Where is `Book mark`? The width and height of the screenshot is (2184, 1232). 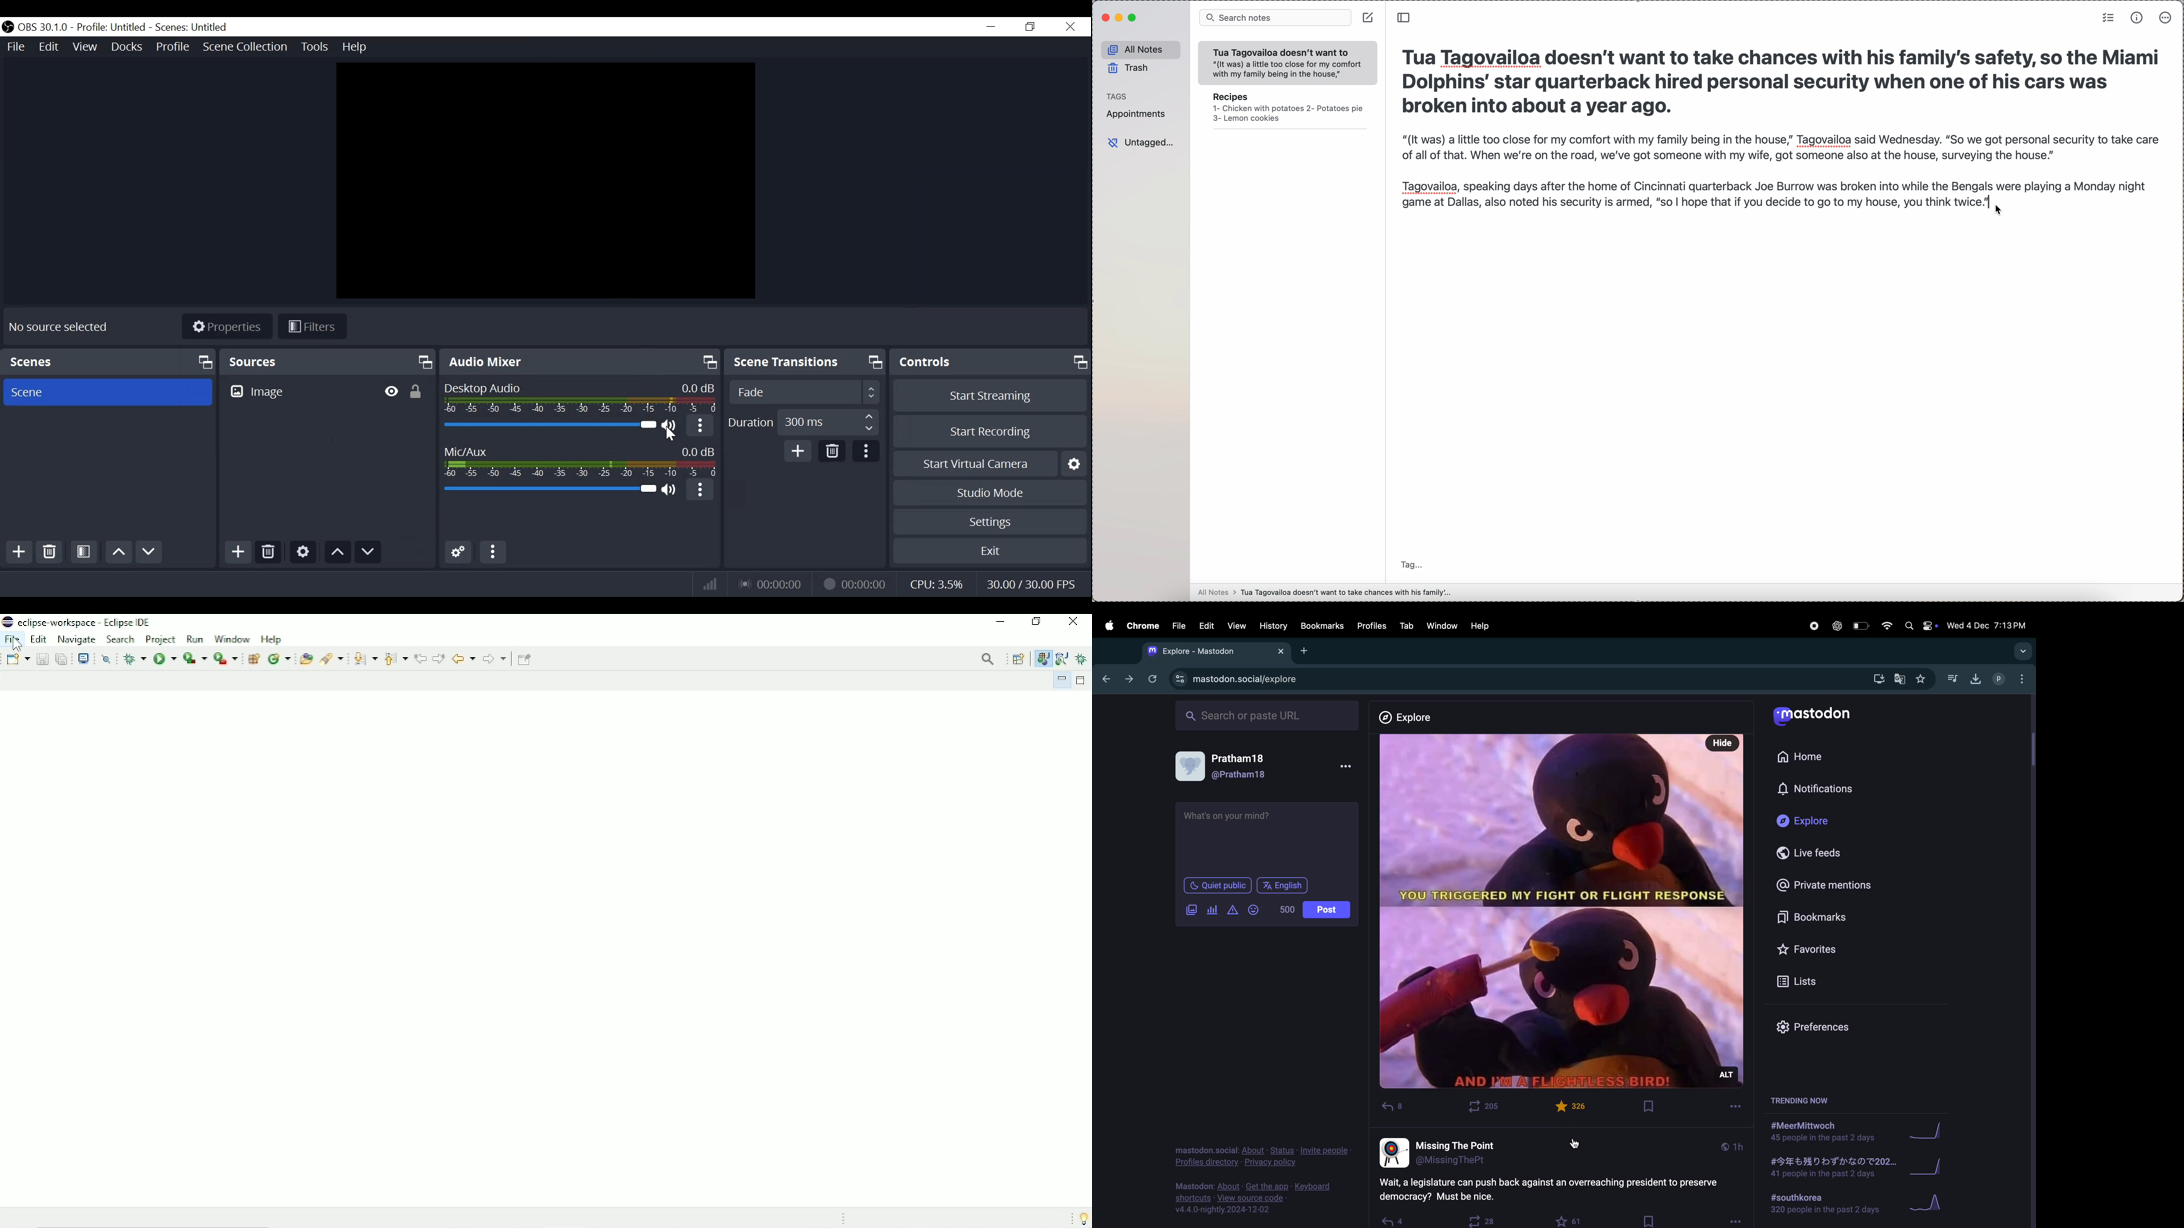 Book mark is located at coordinates (1652, 1106).